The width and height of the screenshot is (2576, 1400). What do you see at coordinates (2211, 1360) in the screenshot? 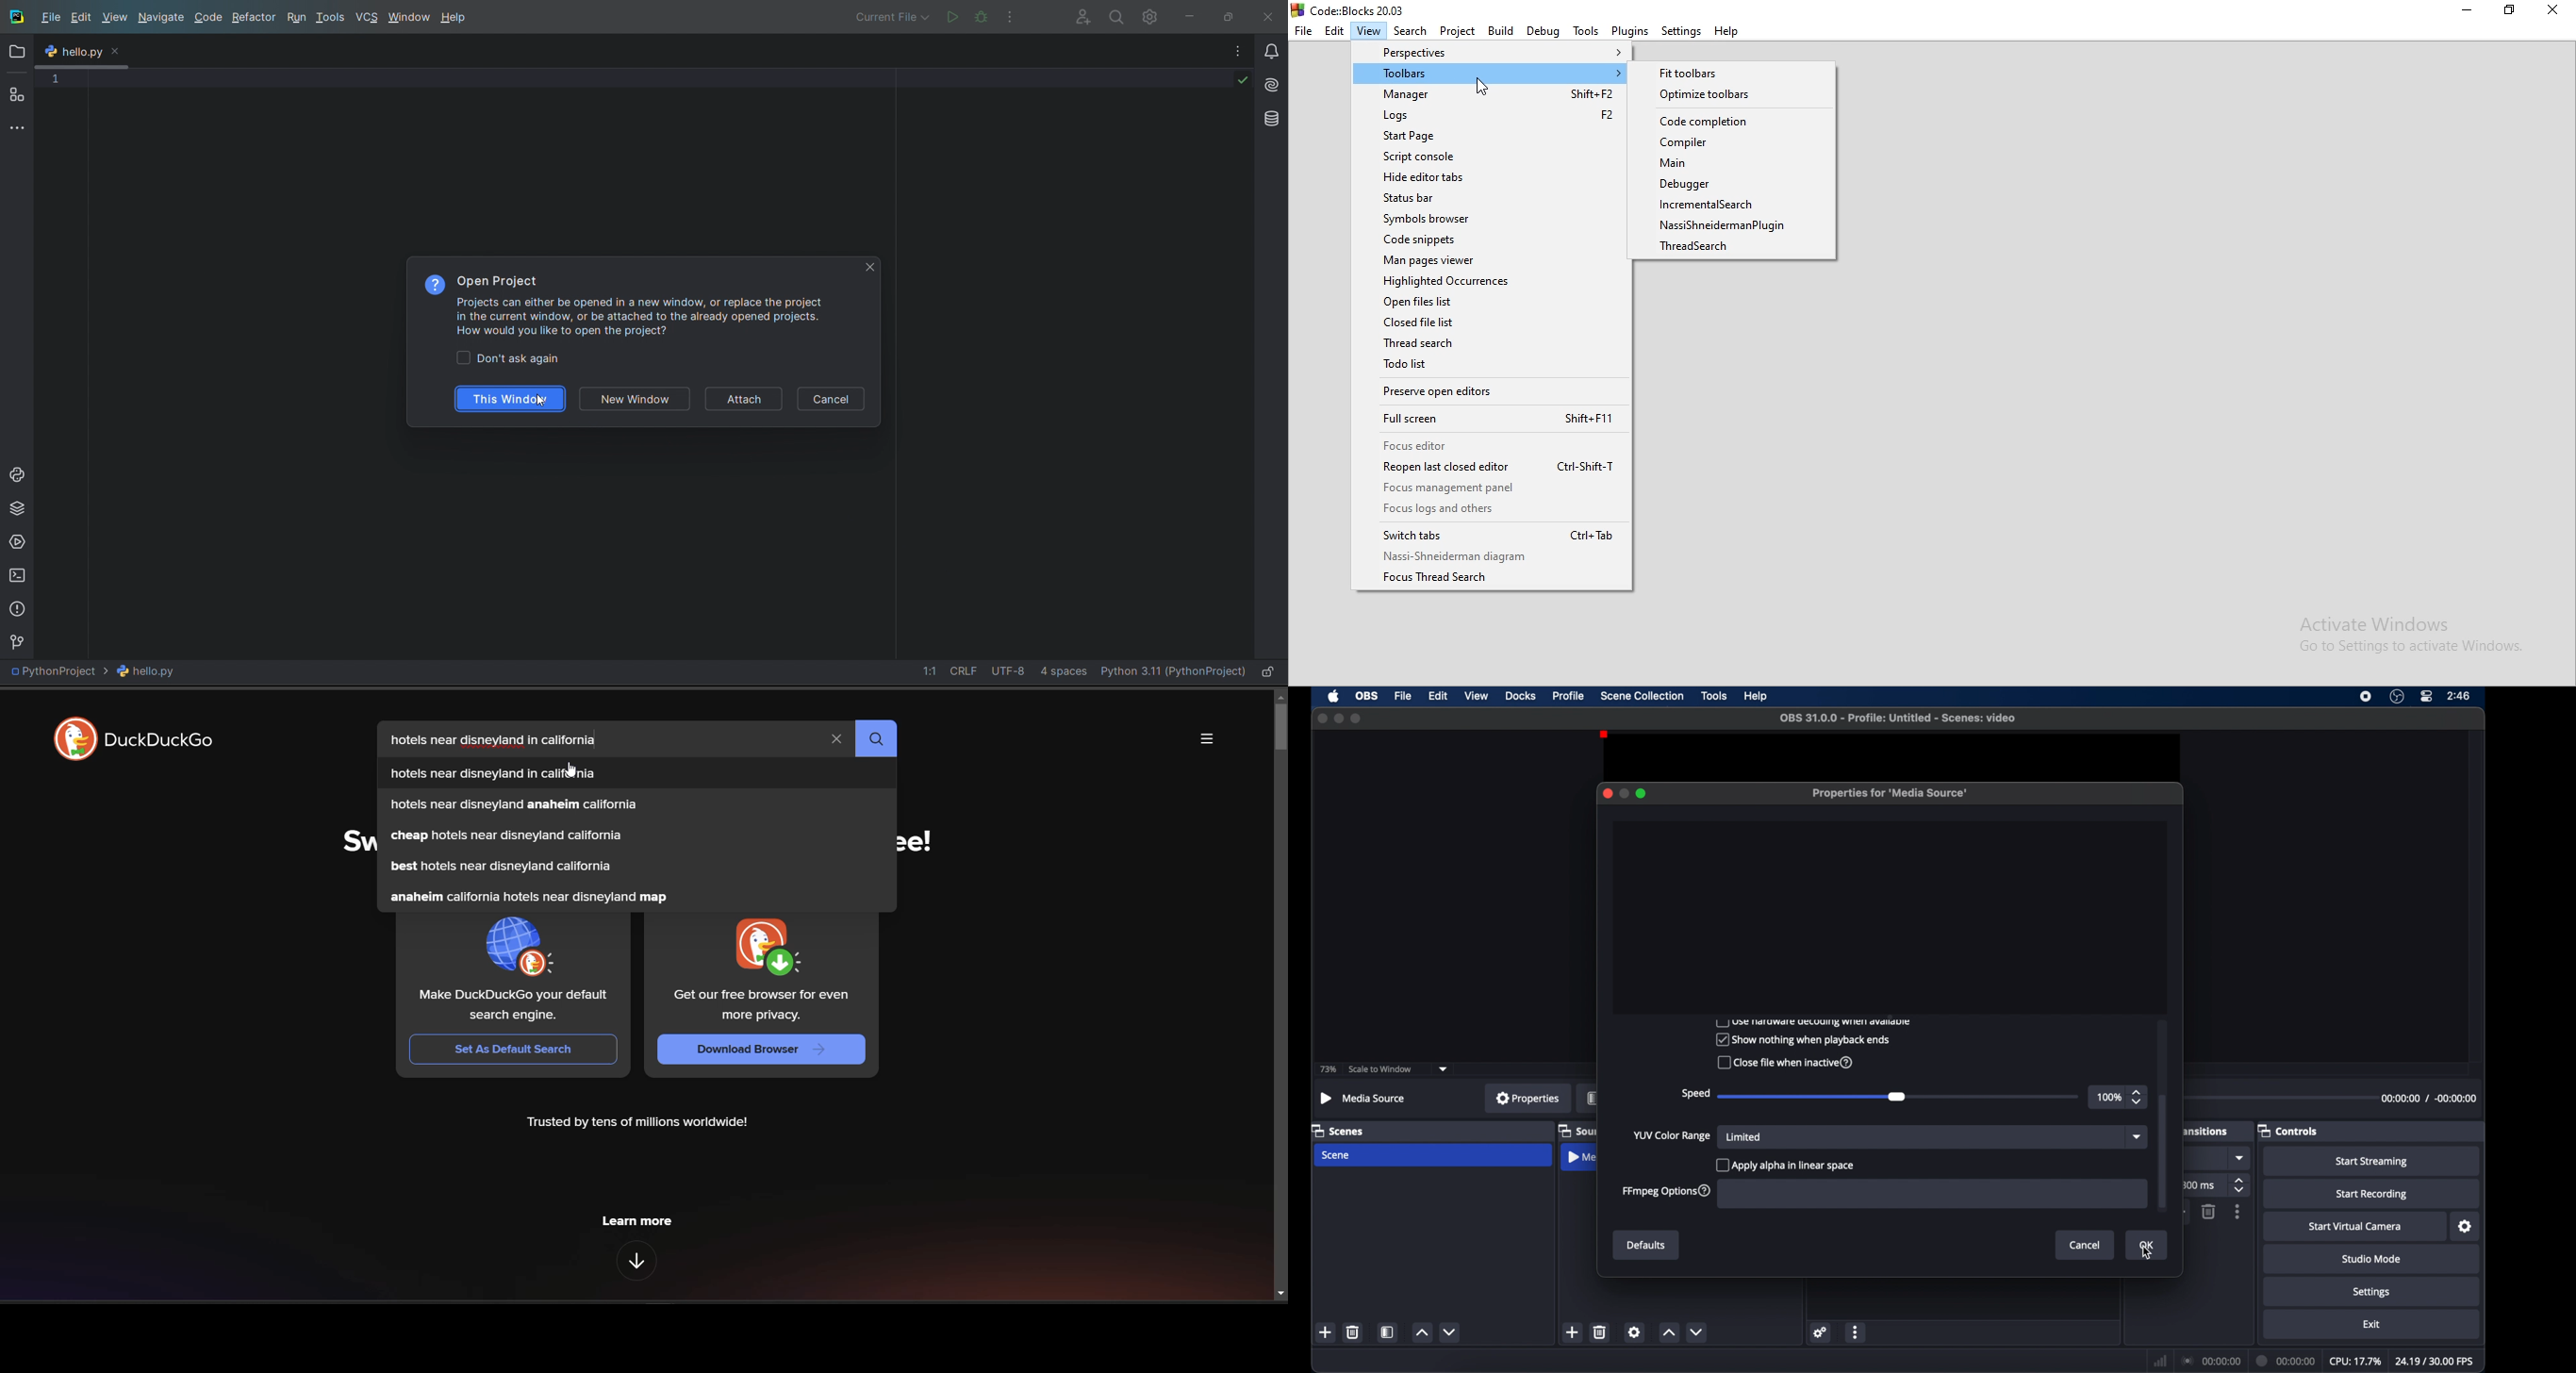
I see `connection` at bounding box center [2211, 1360].